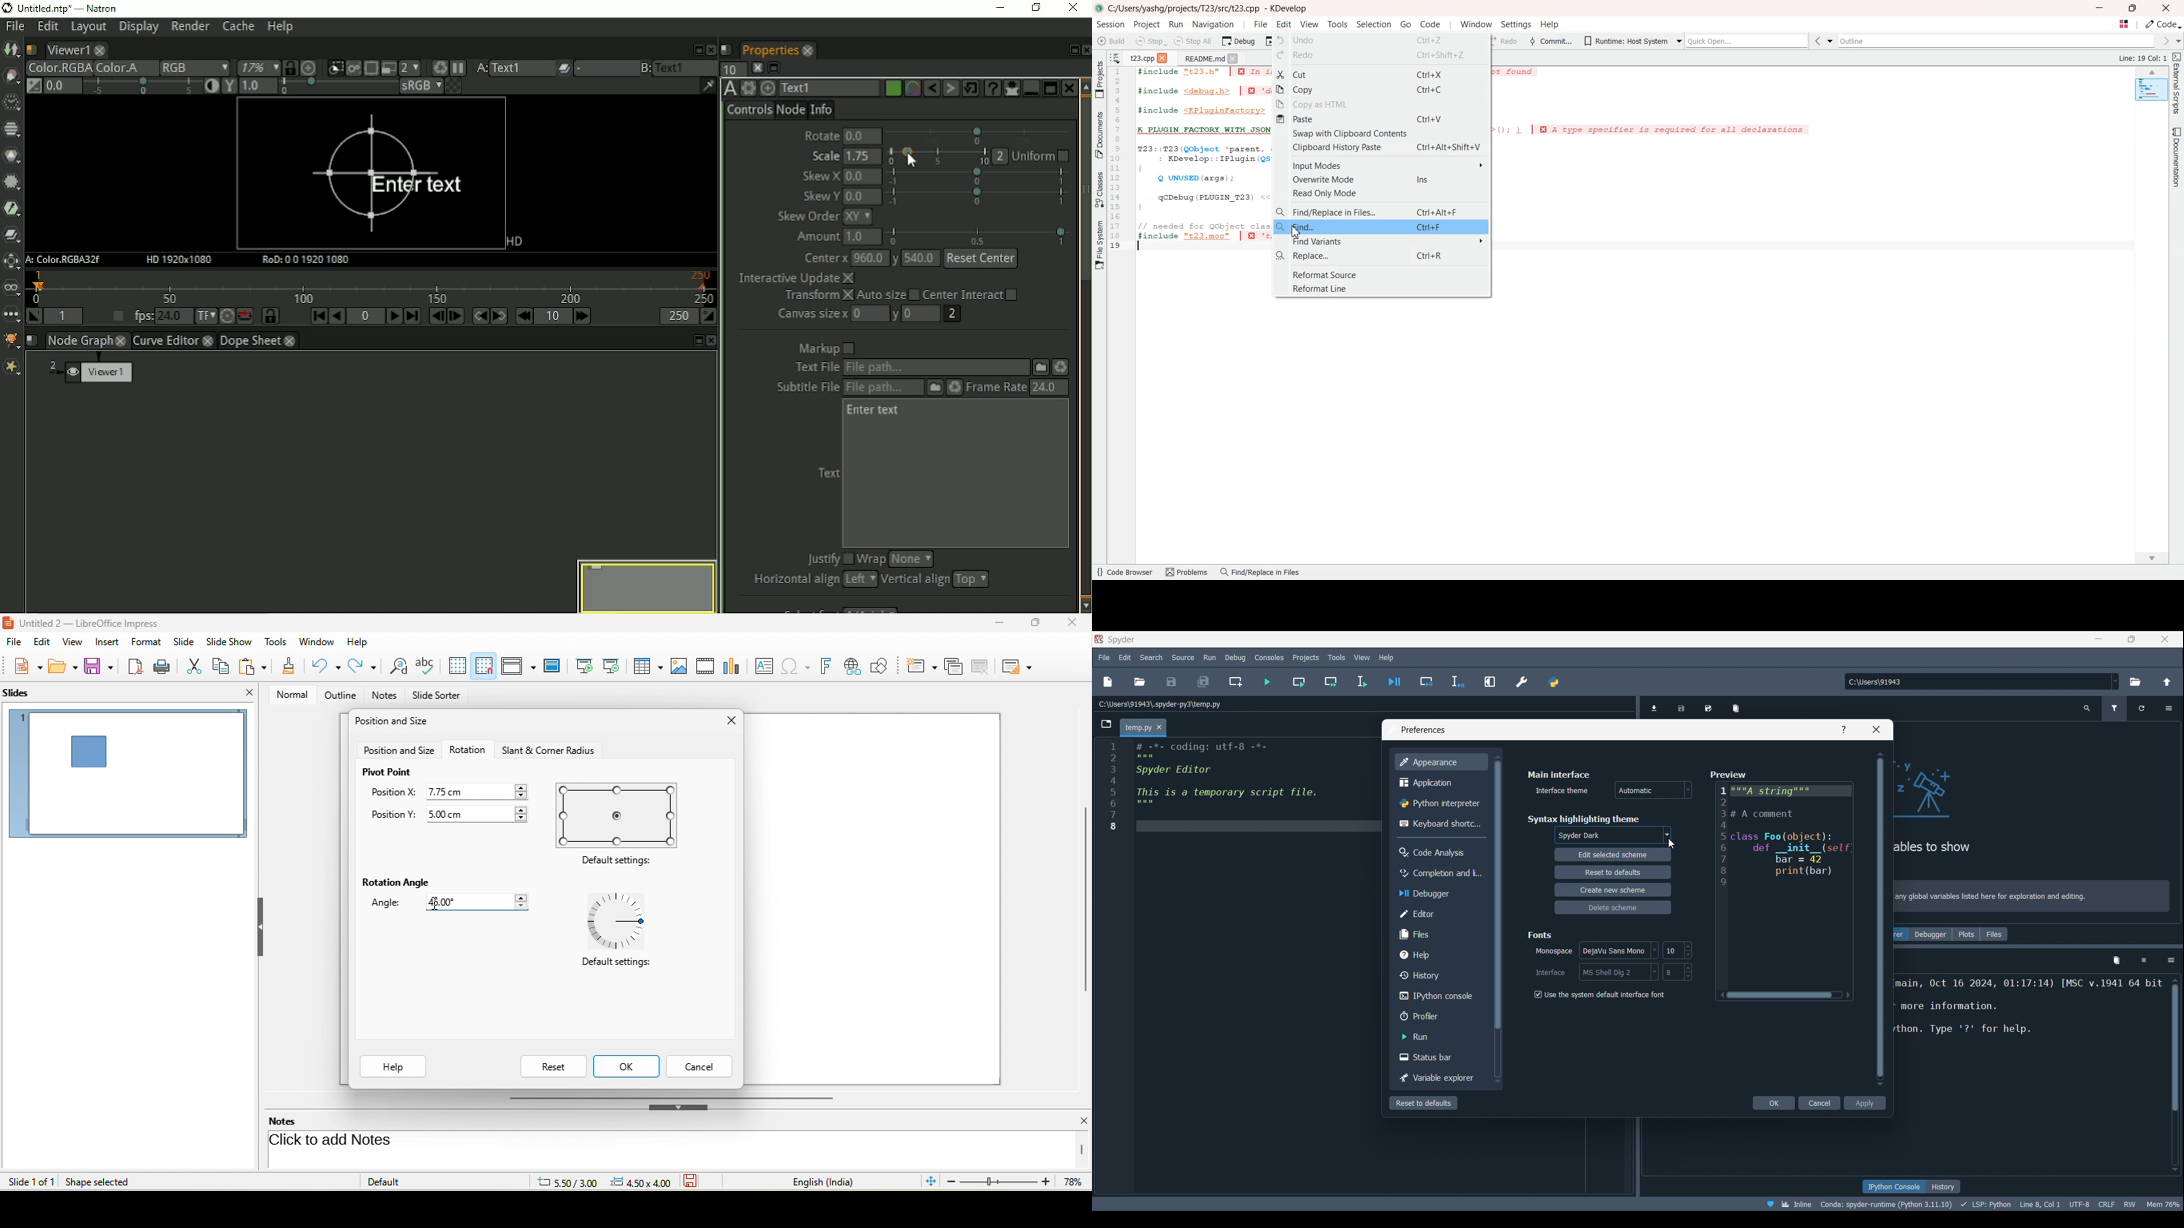  I want to click on 7.75 cm, so click(479, 791).